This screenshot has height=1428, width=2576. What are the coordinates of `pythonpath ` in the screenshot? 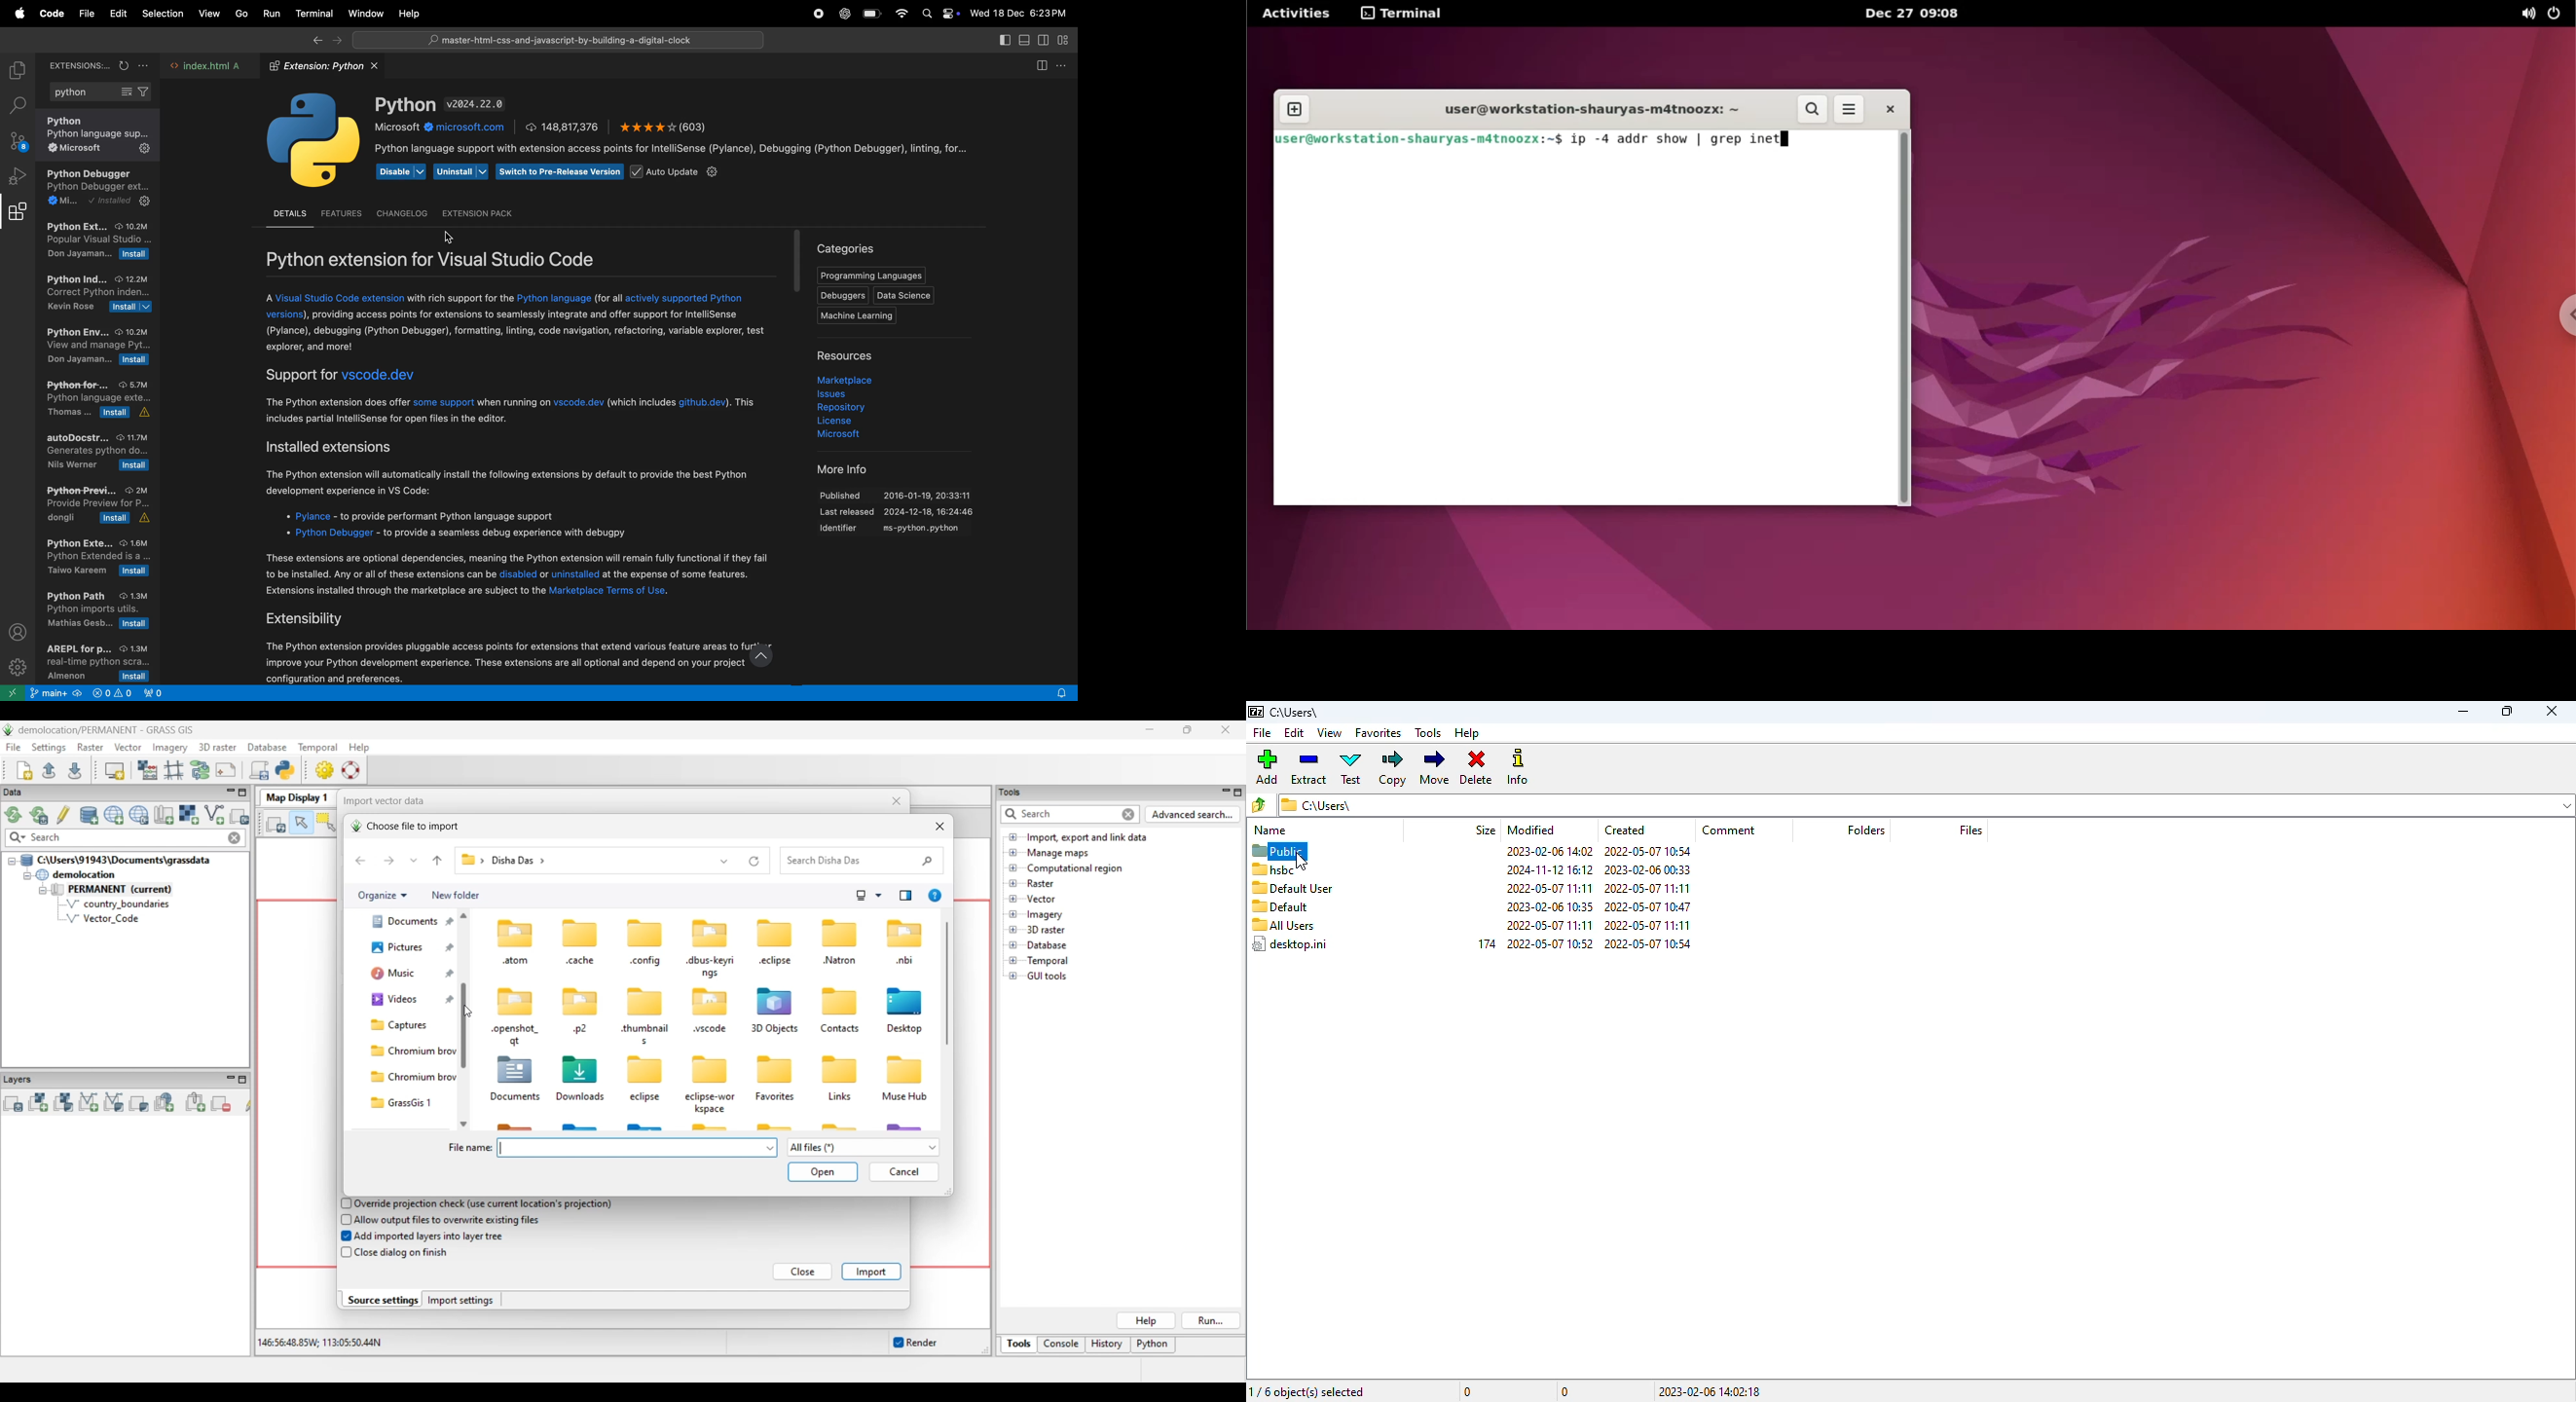 It's located at (99, 612).